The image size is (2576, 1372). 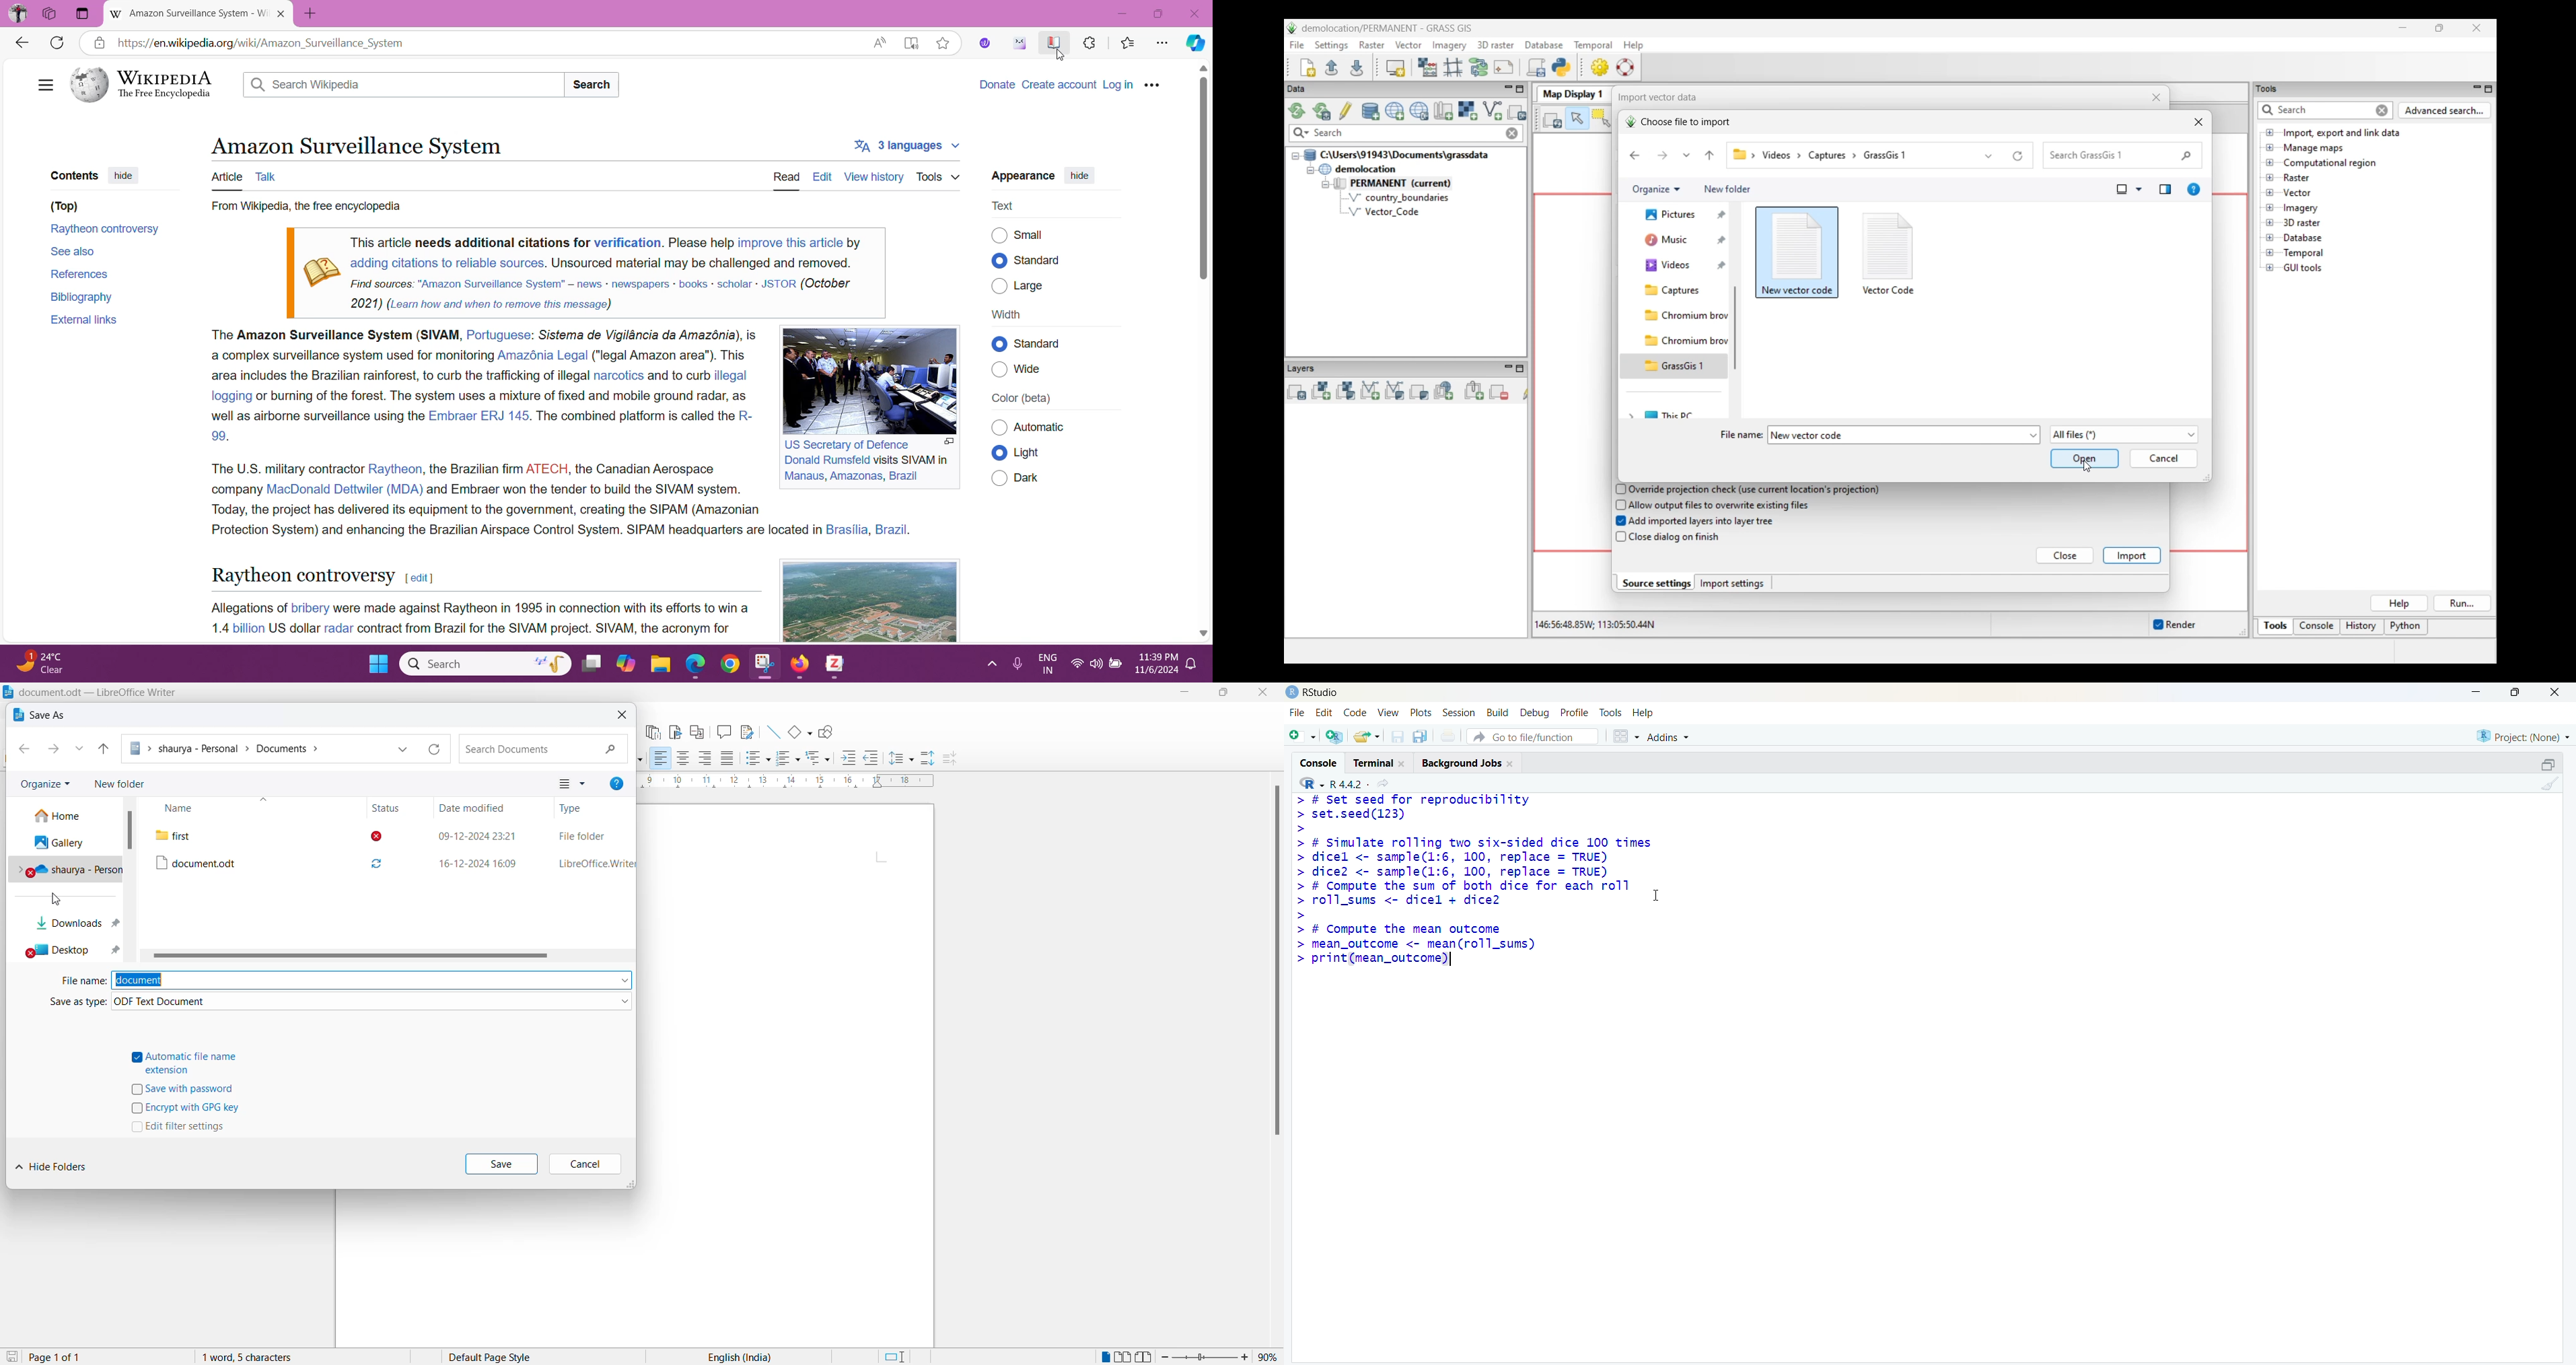 I want to click on share folder as, so click(x=1366, y=736).